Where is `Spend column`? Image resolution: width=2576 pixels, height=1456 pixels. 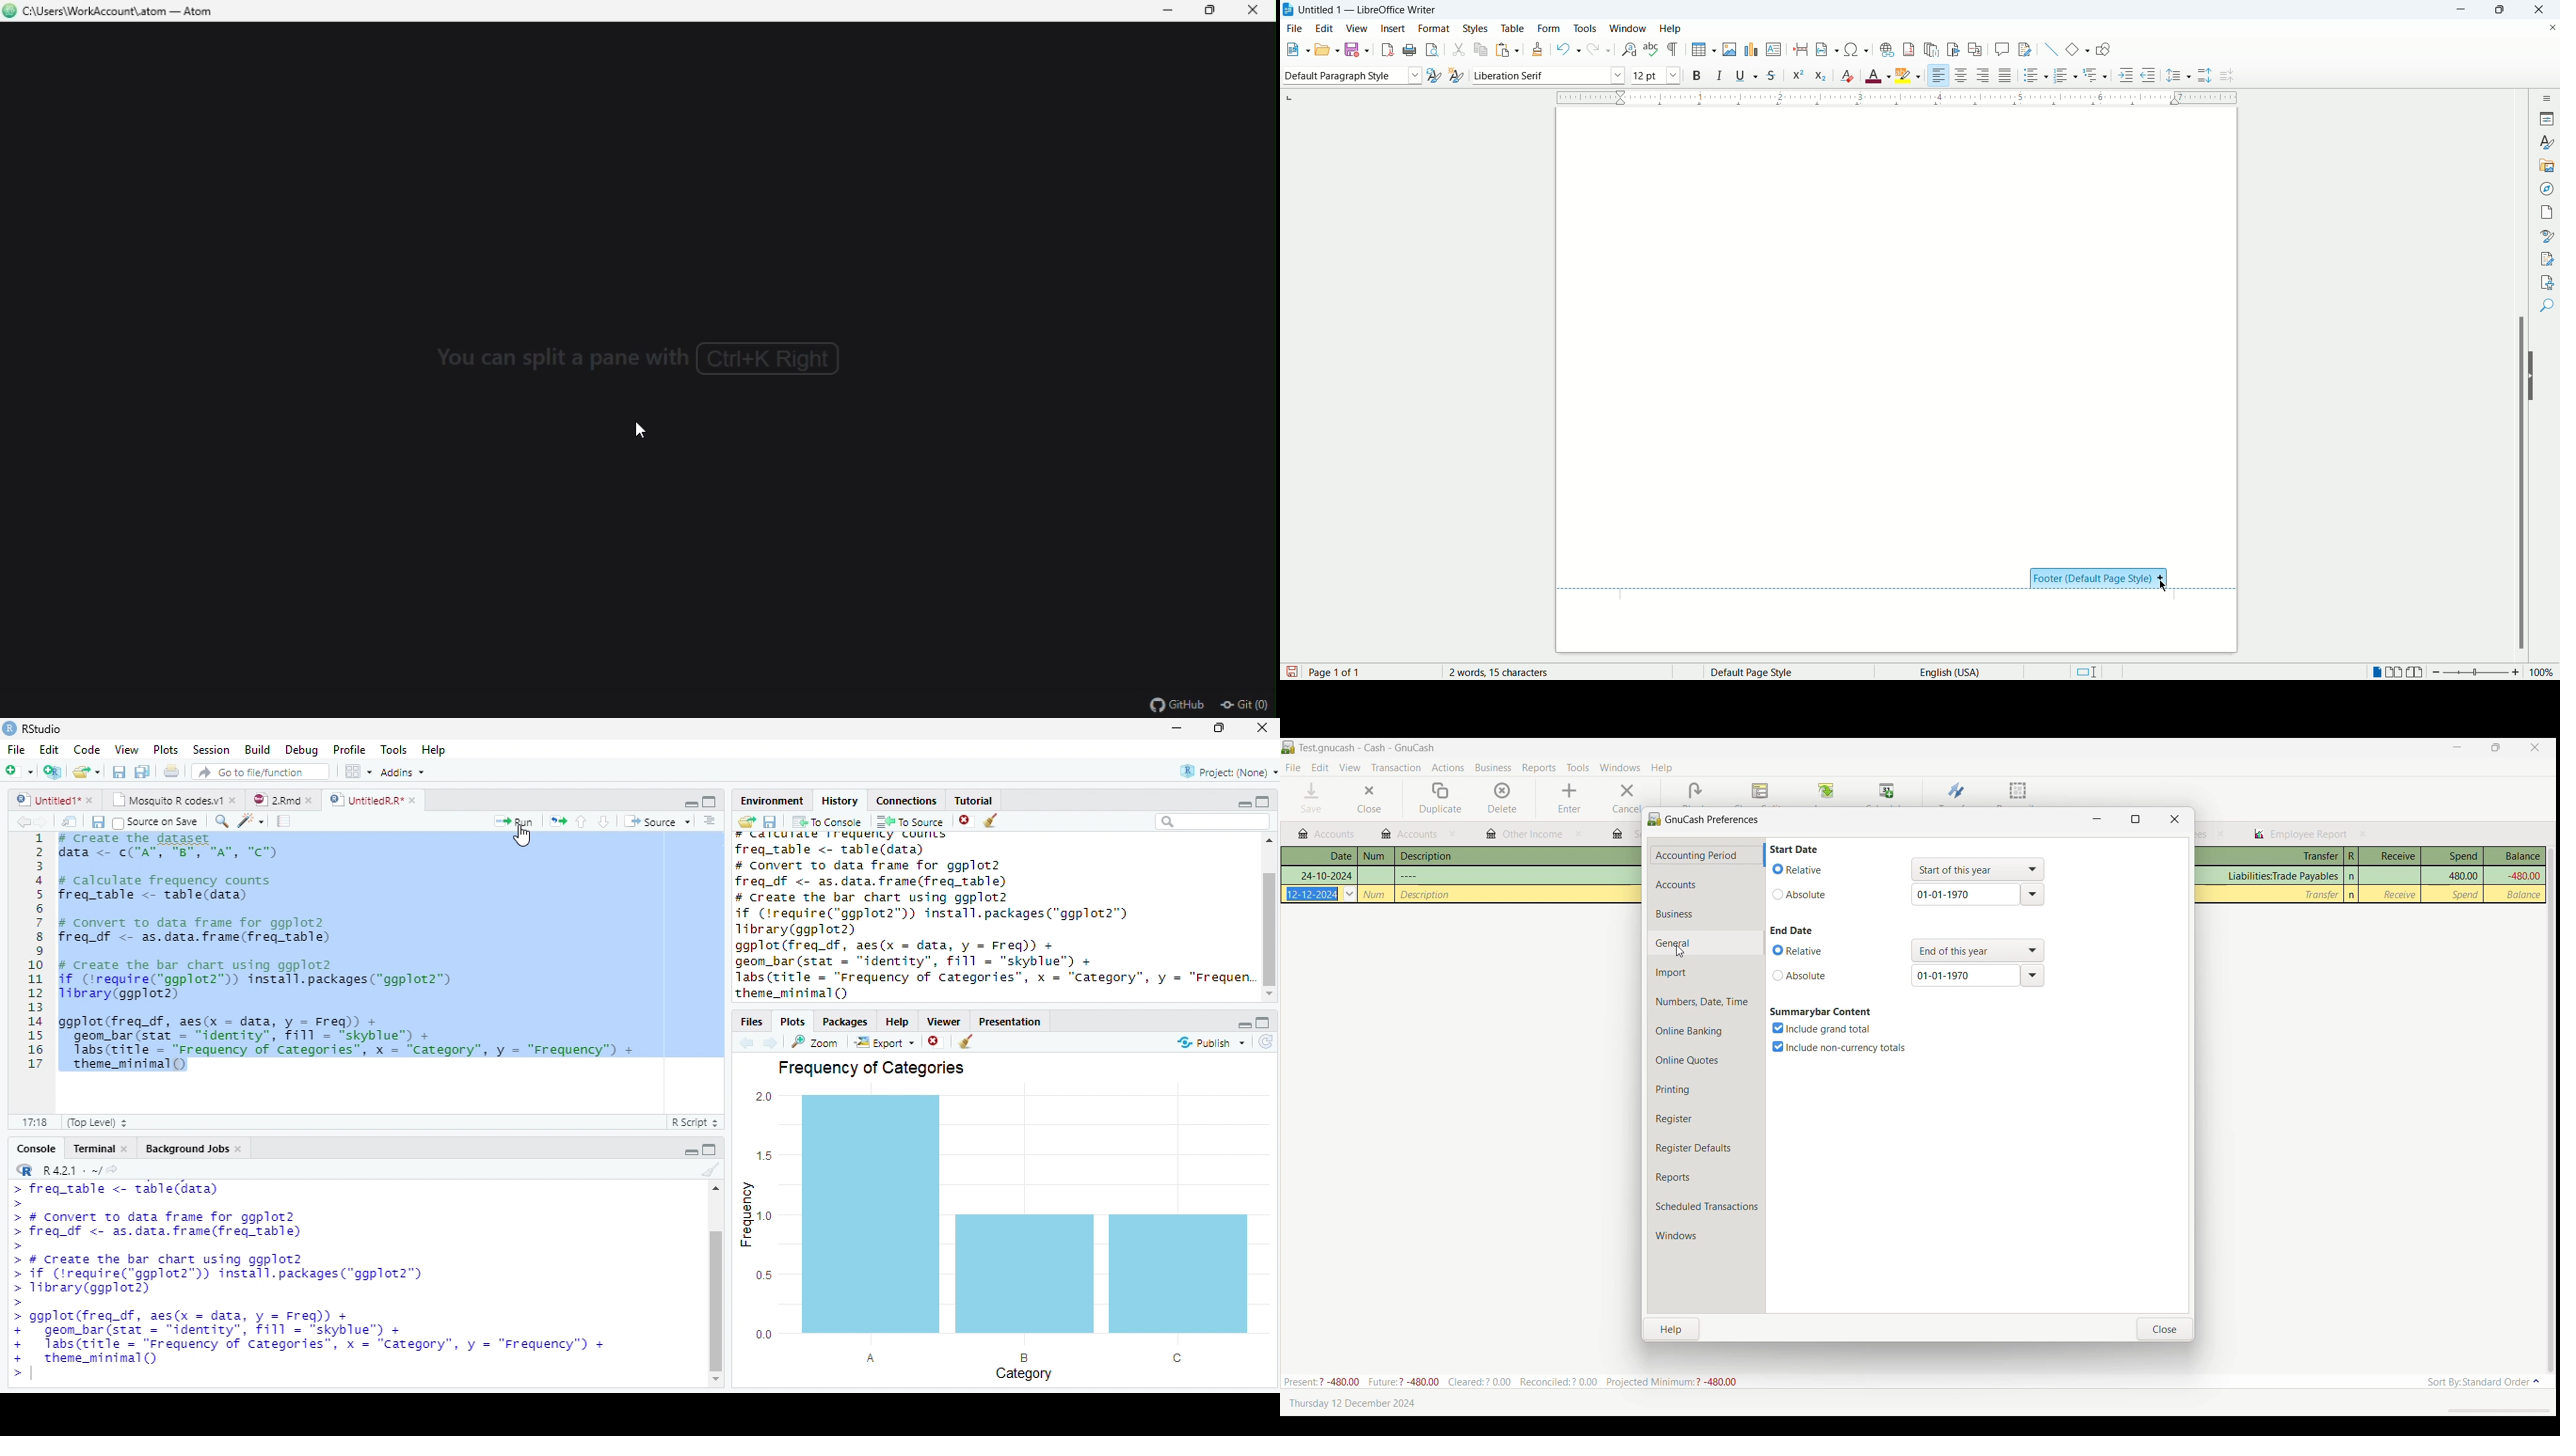 Spend column is located at coordinates (2467, 894).